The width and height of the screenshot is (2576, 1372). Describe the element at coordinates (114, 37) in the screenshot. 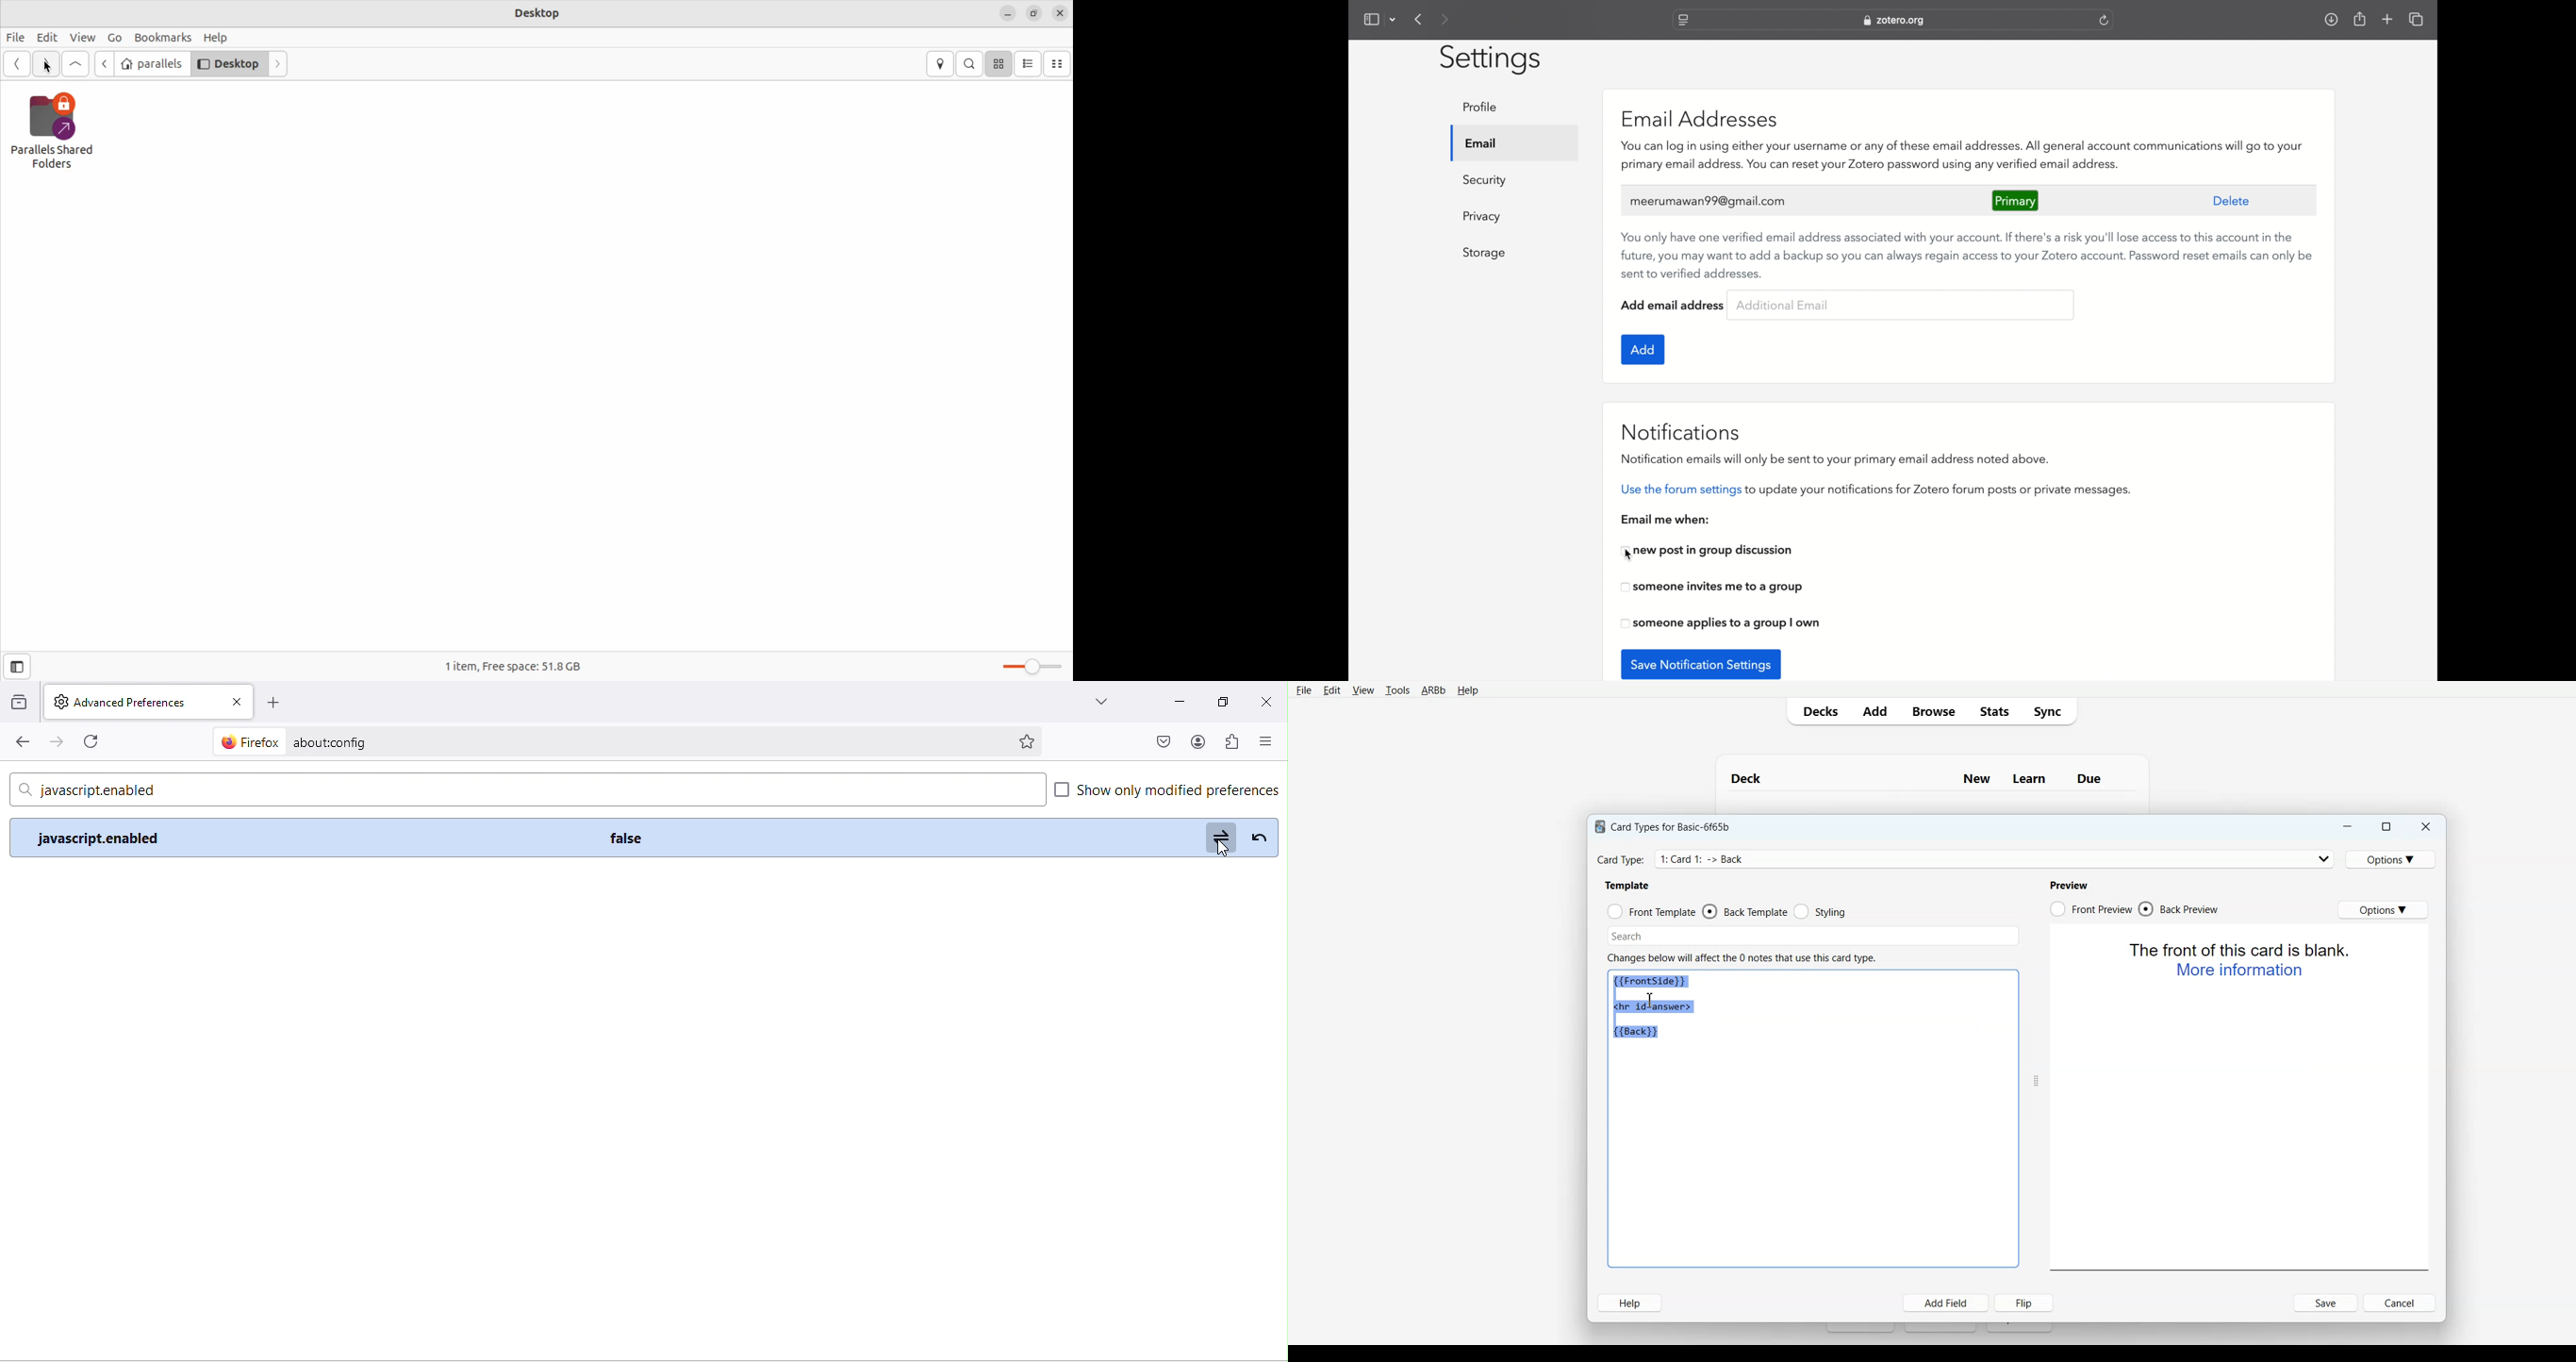

I see `Go` at that location.